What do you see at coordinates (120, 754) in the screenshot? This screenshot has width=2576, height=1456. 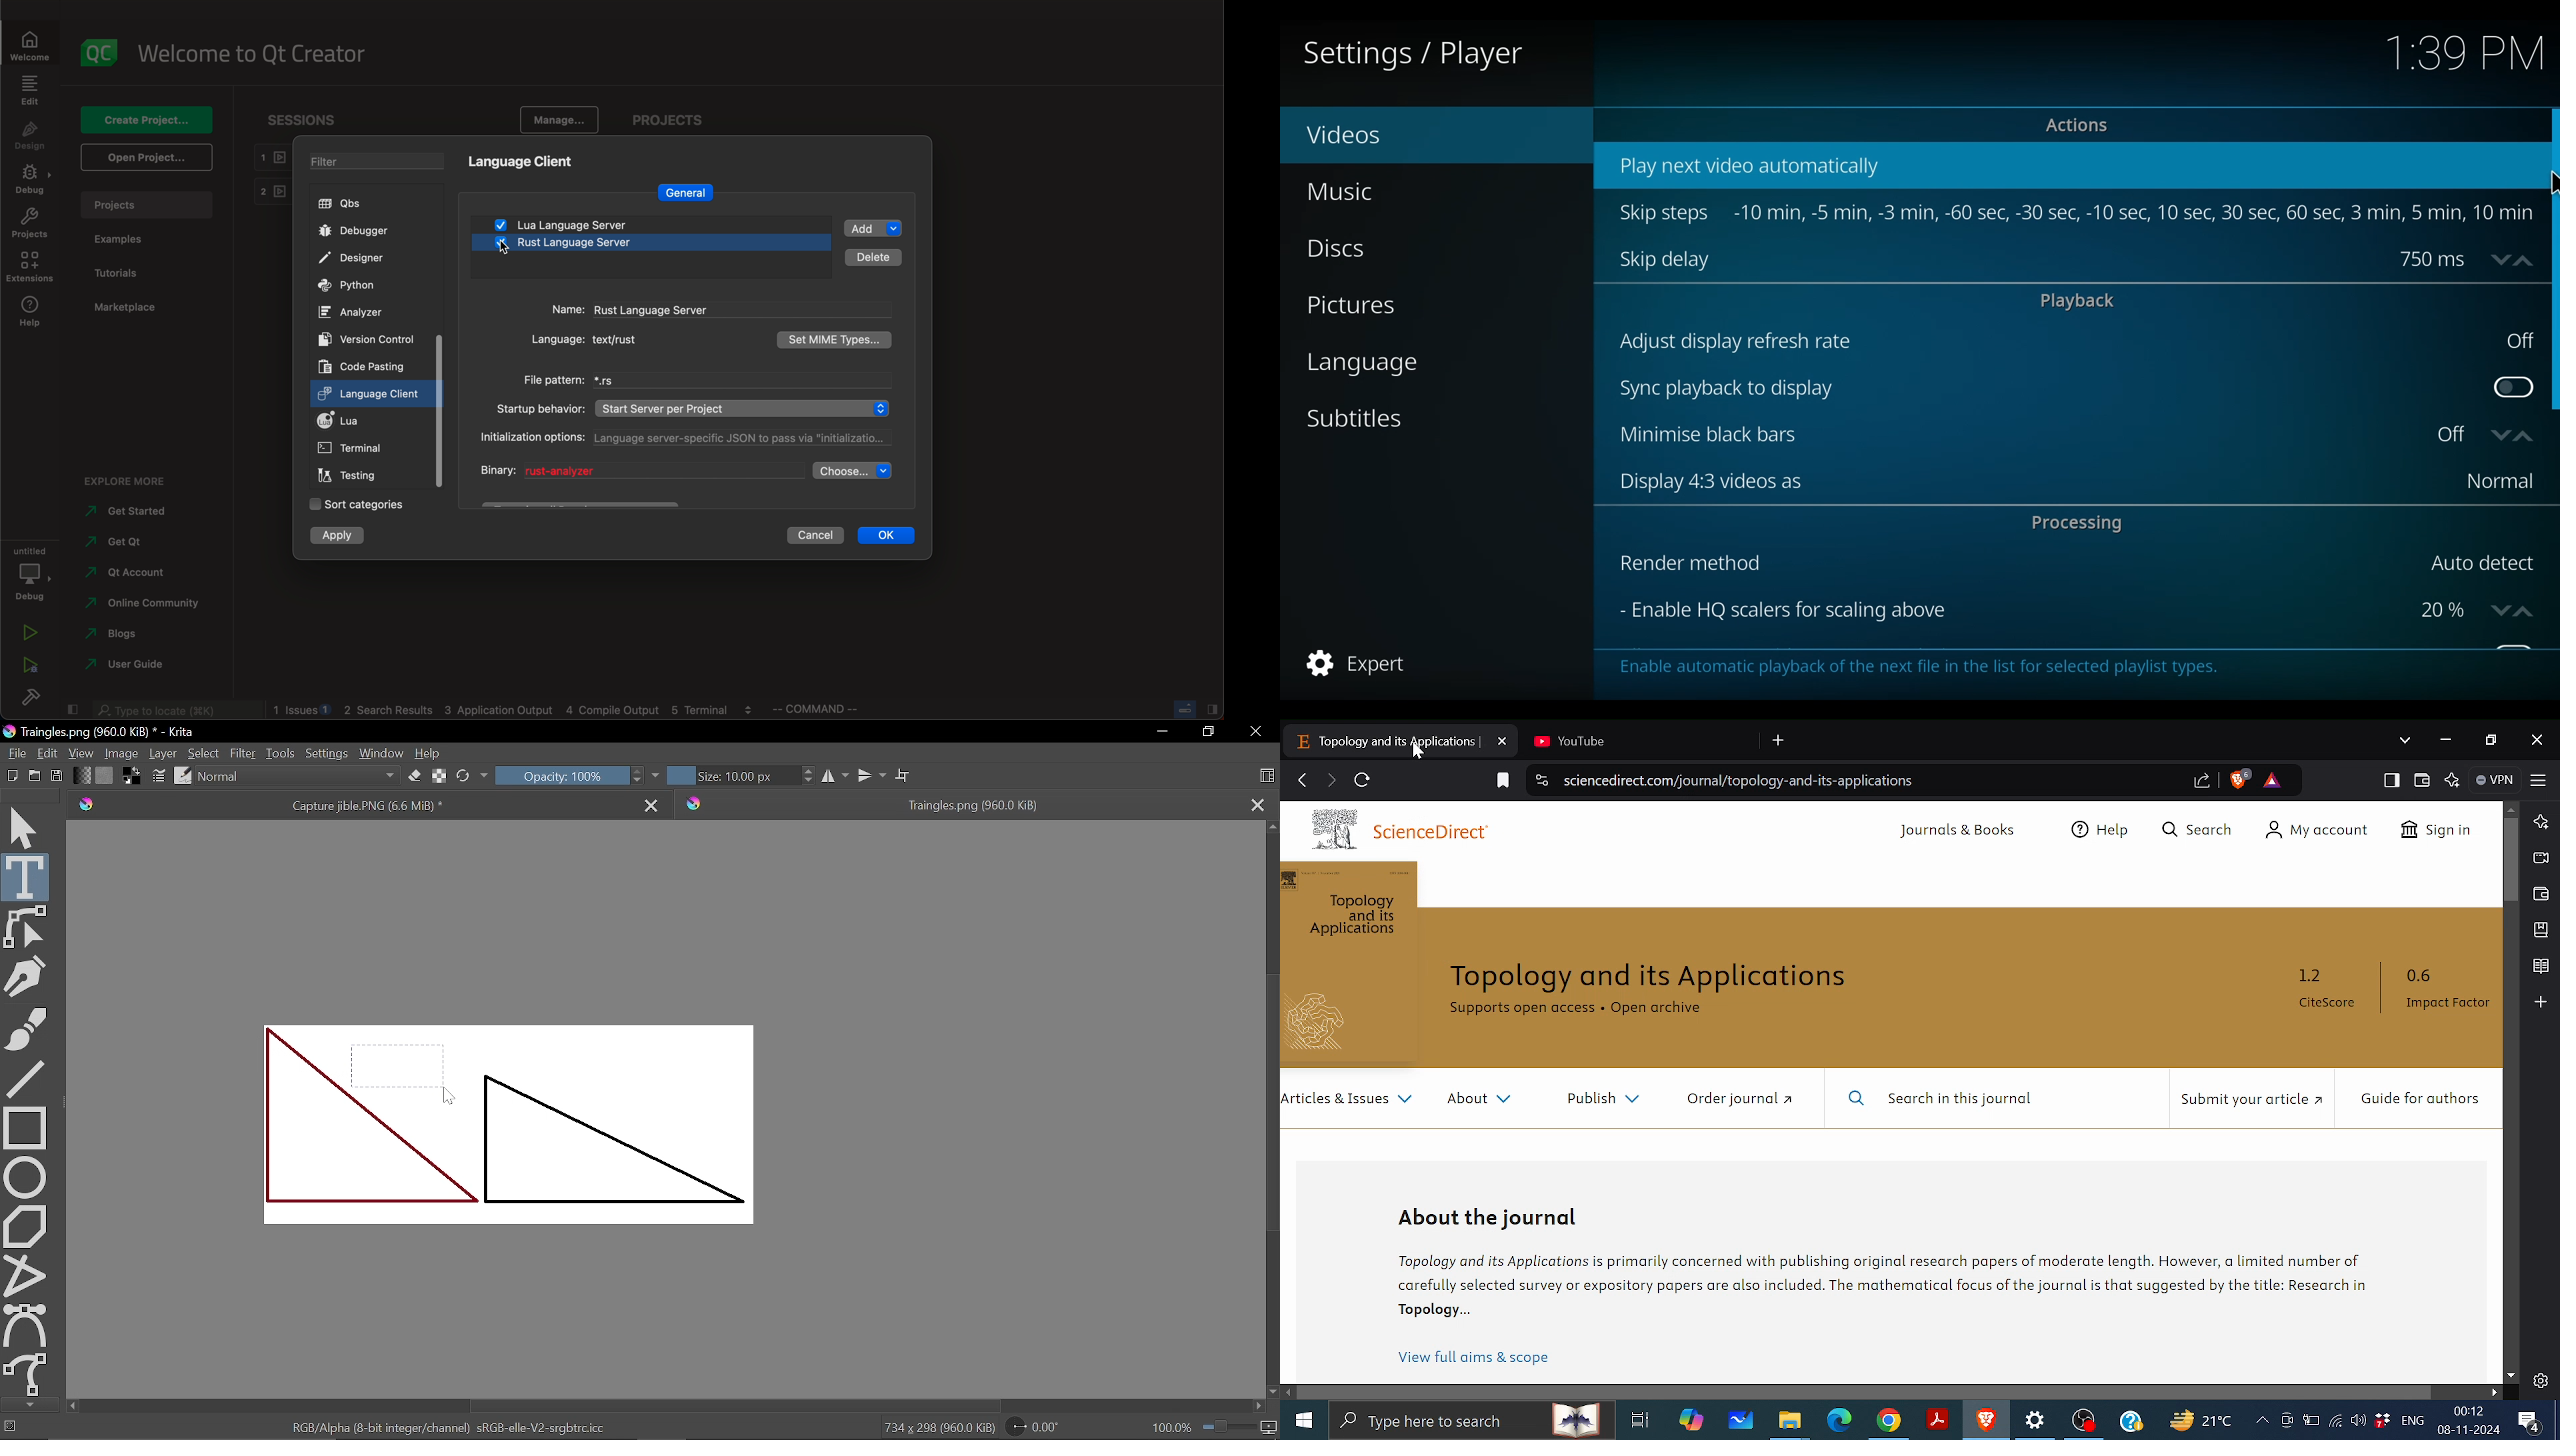 I see `Image` at bounding box center [120, 754].